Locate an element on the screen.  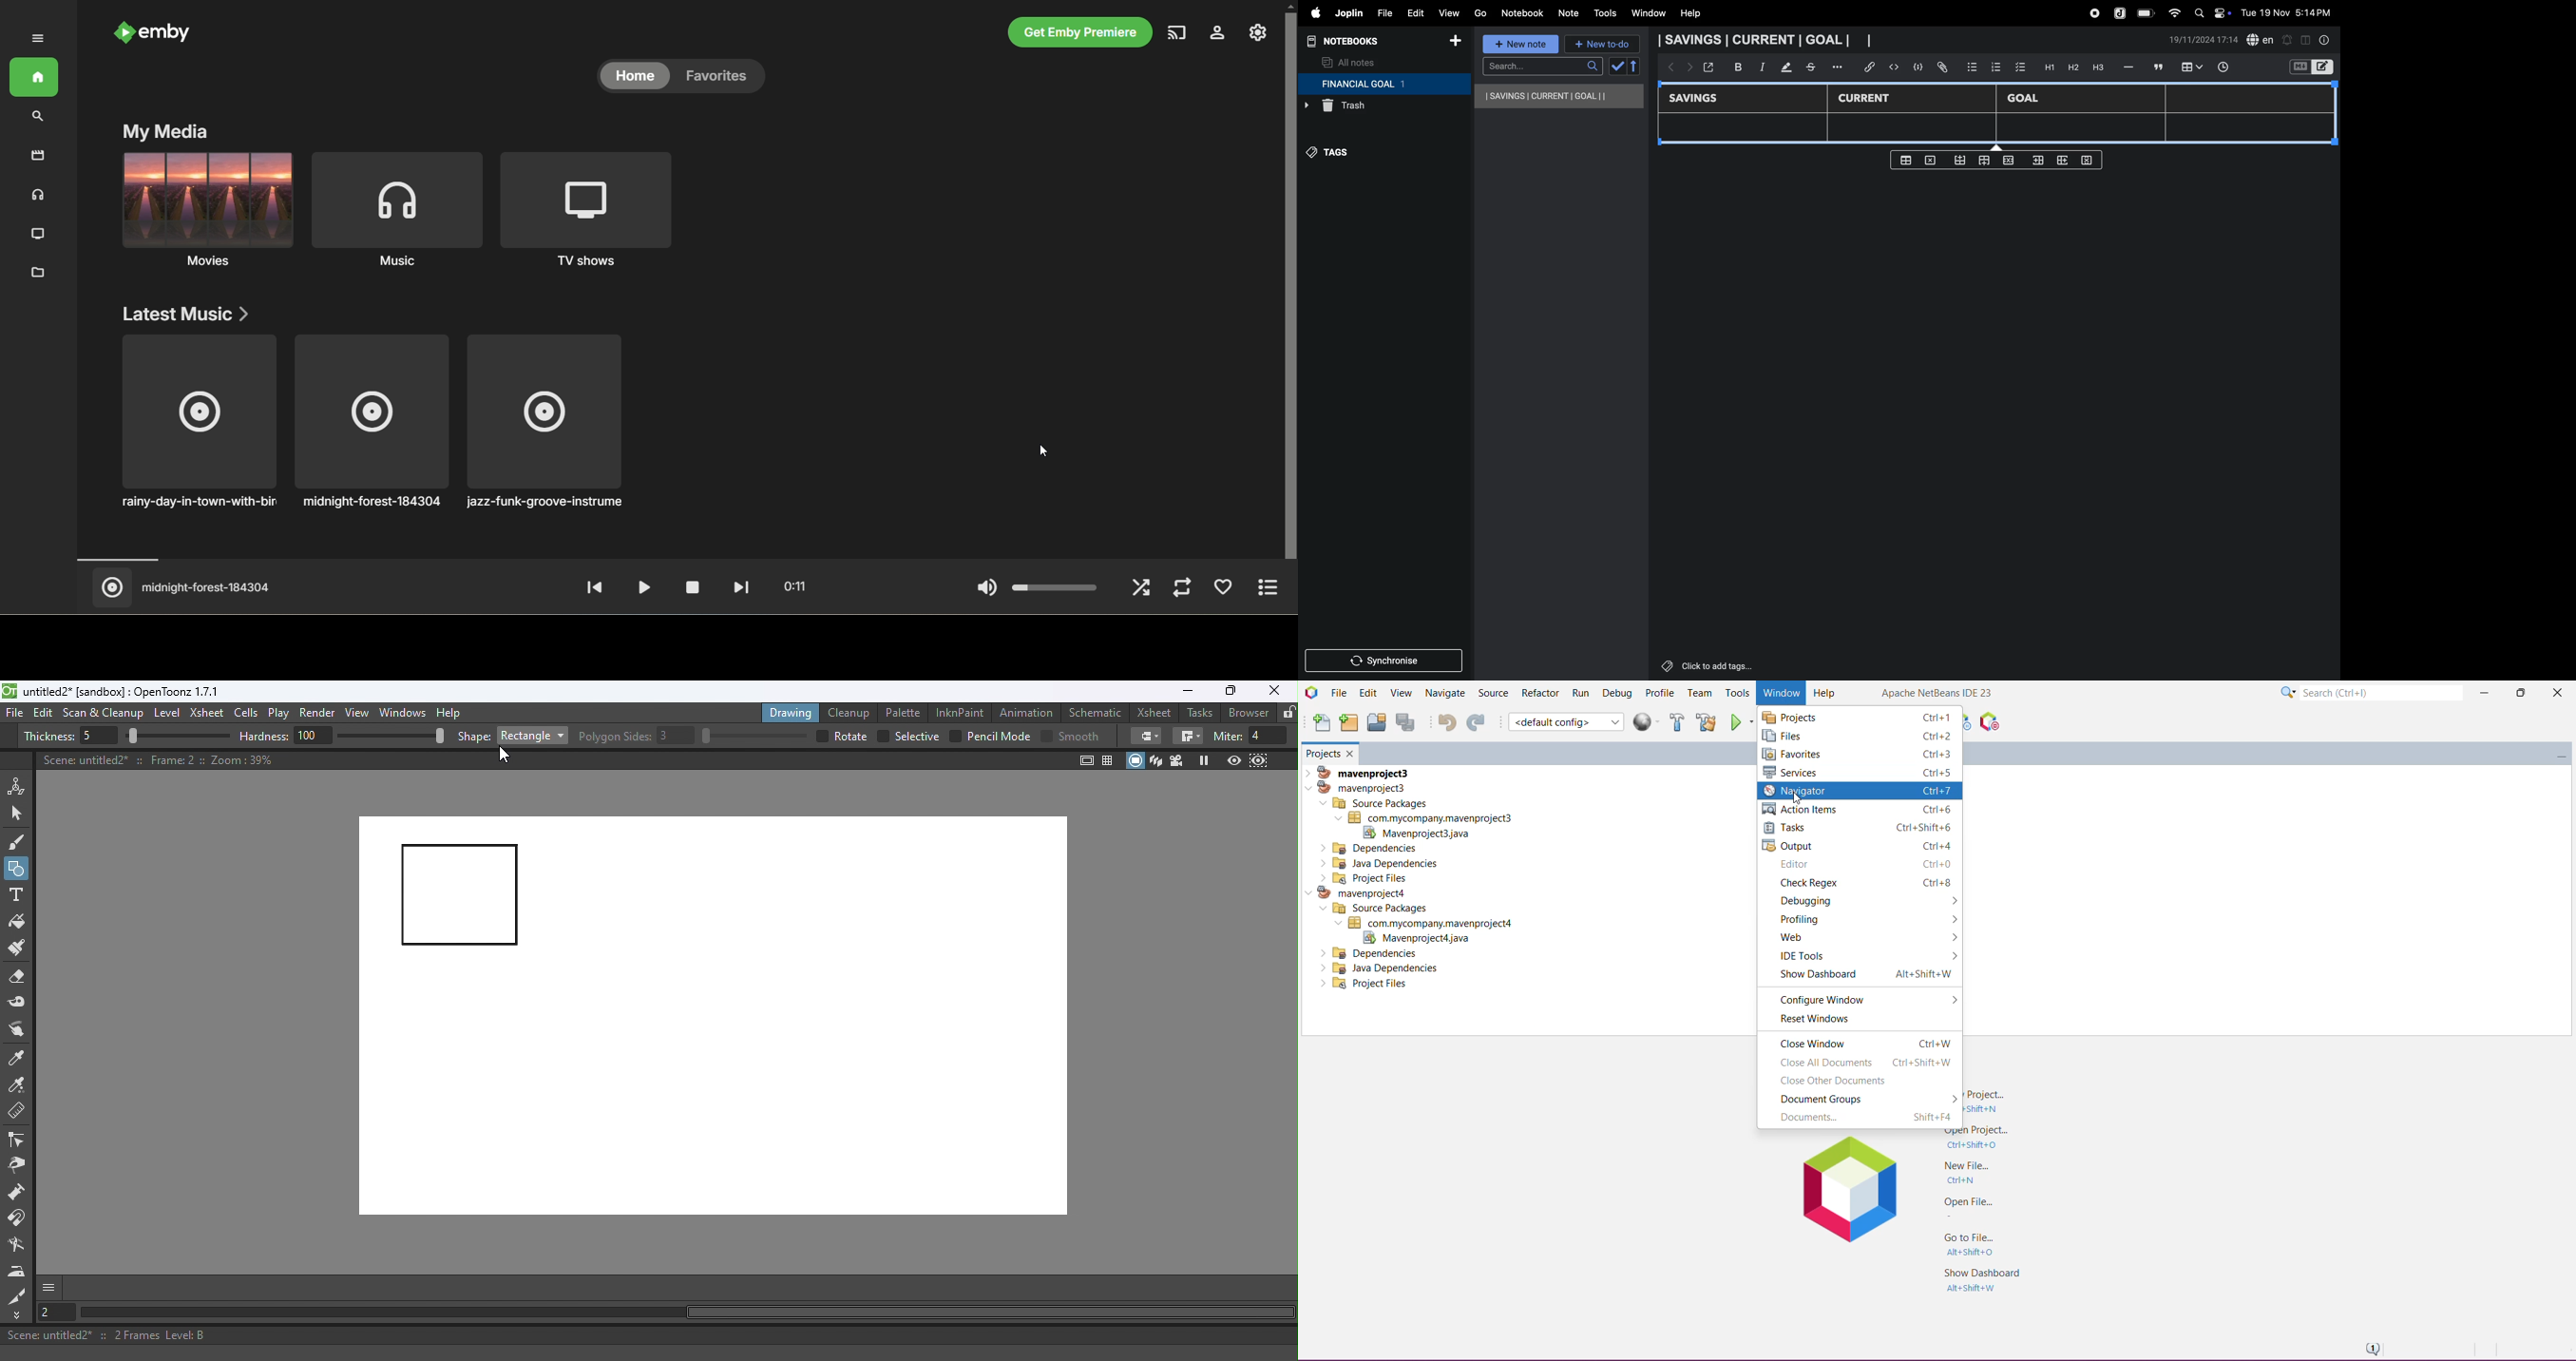
logo is located at coordinates (10, 691).